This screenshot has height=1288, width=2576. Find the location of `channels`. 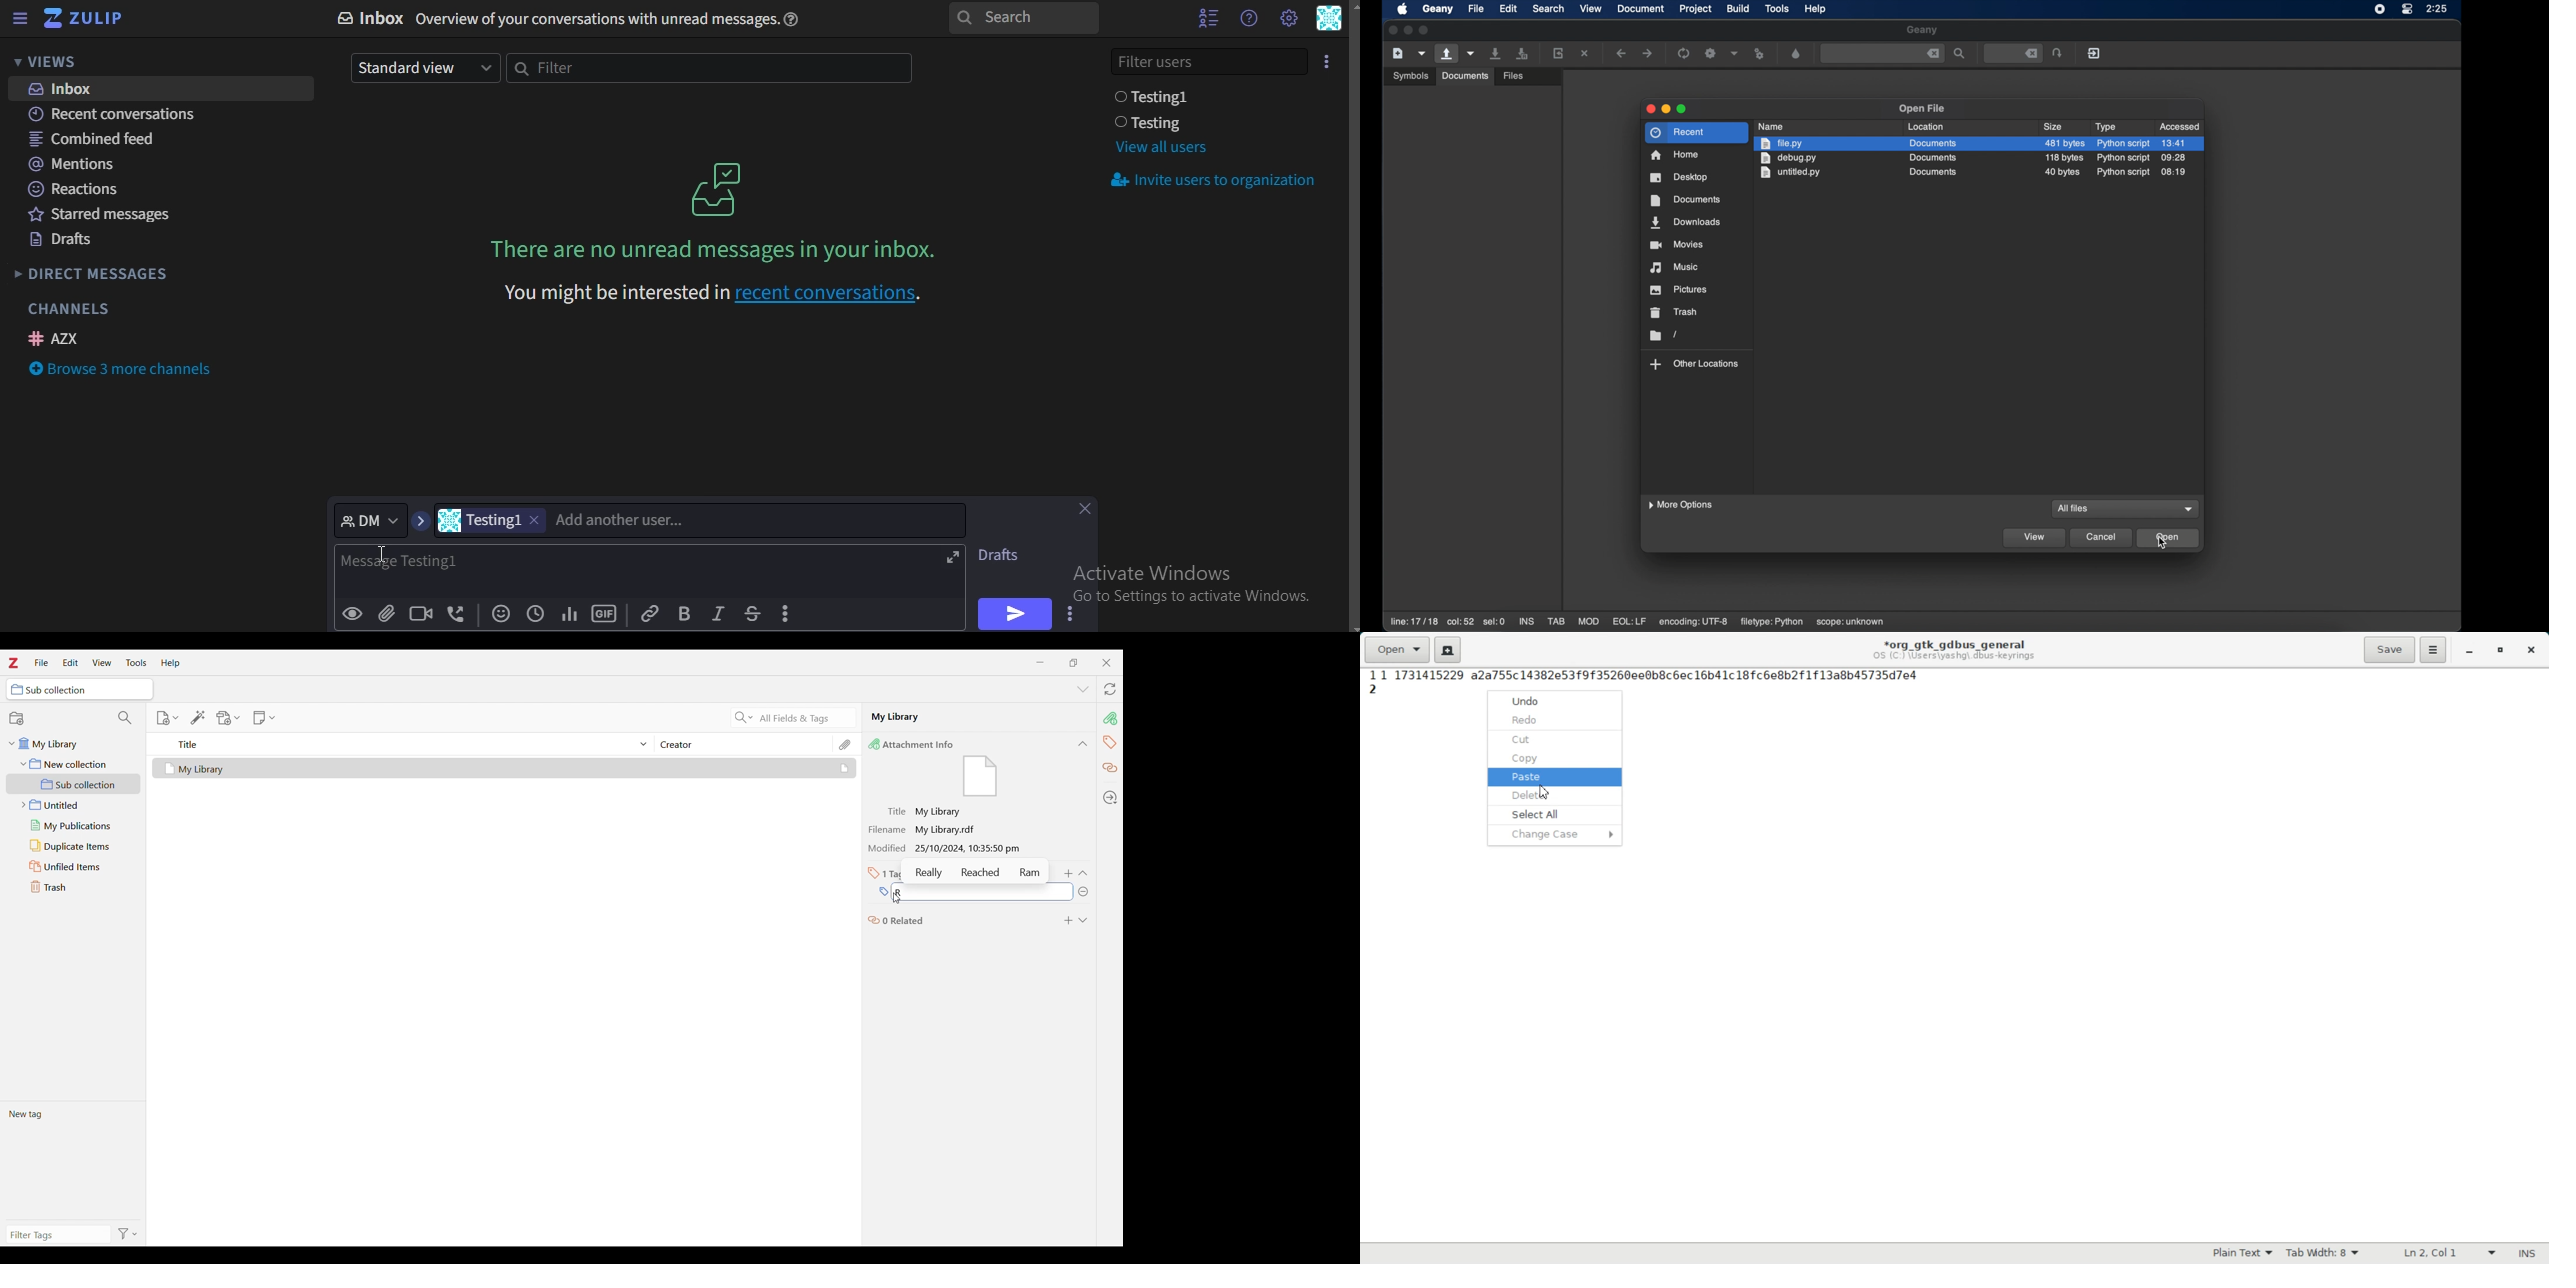

channels is located at coordinates (68, 309).